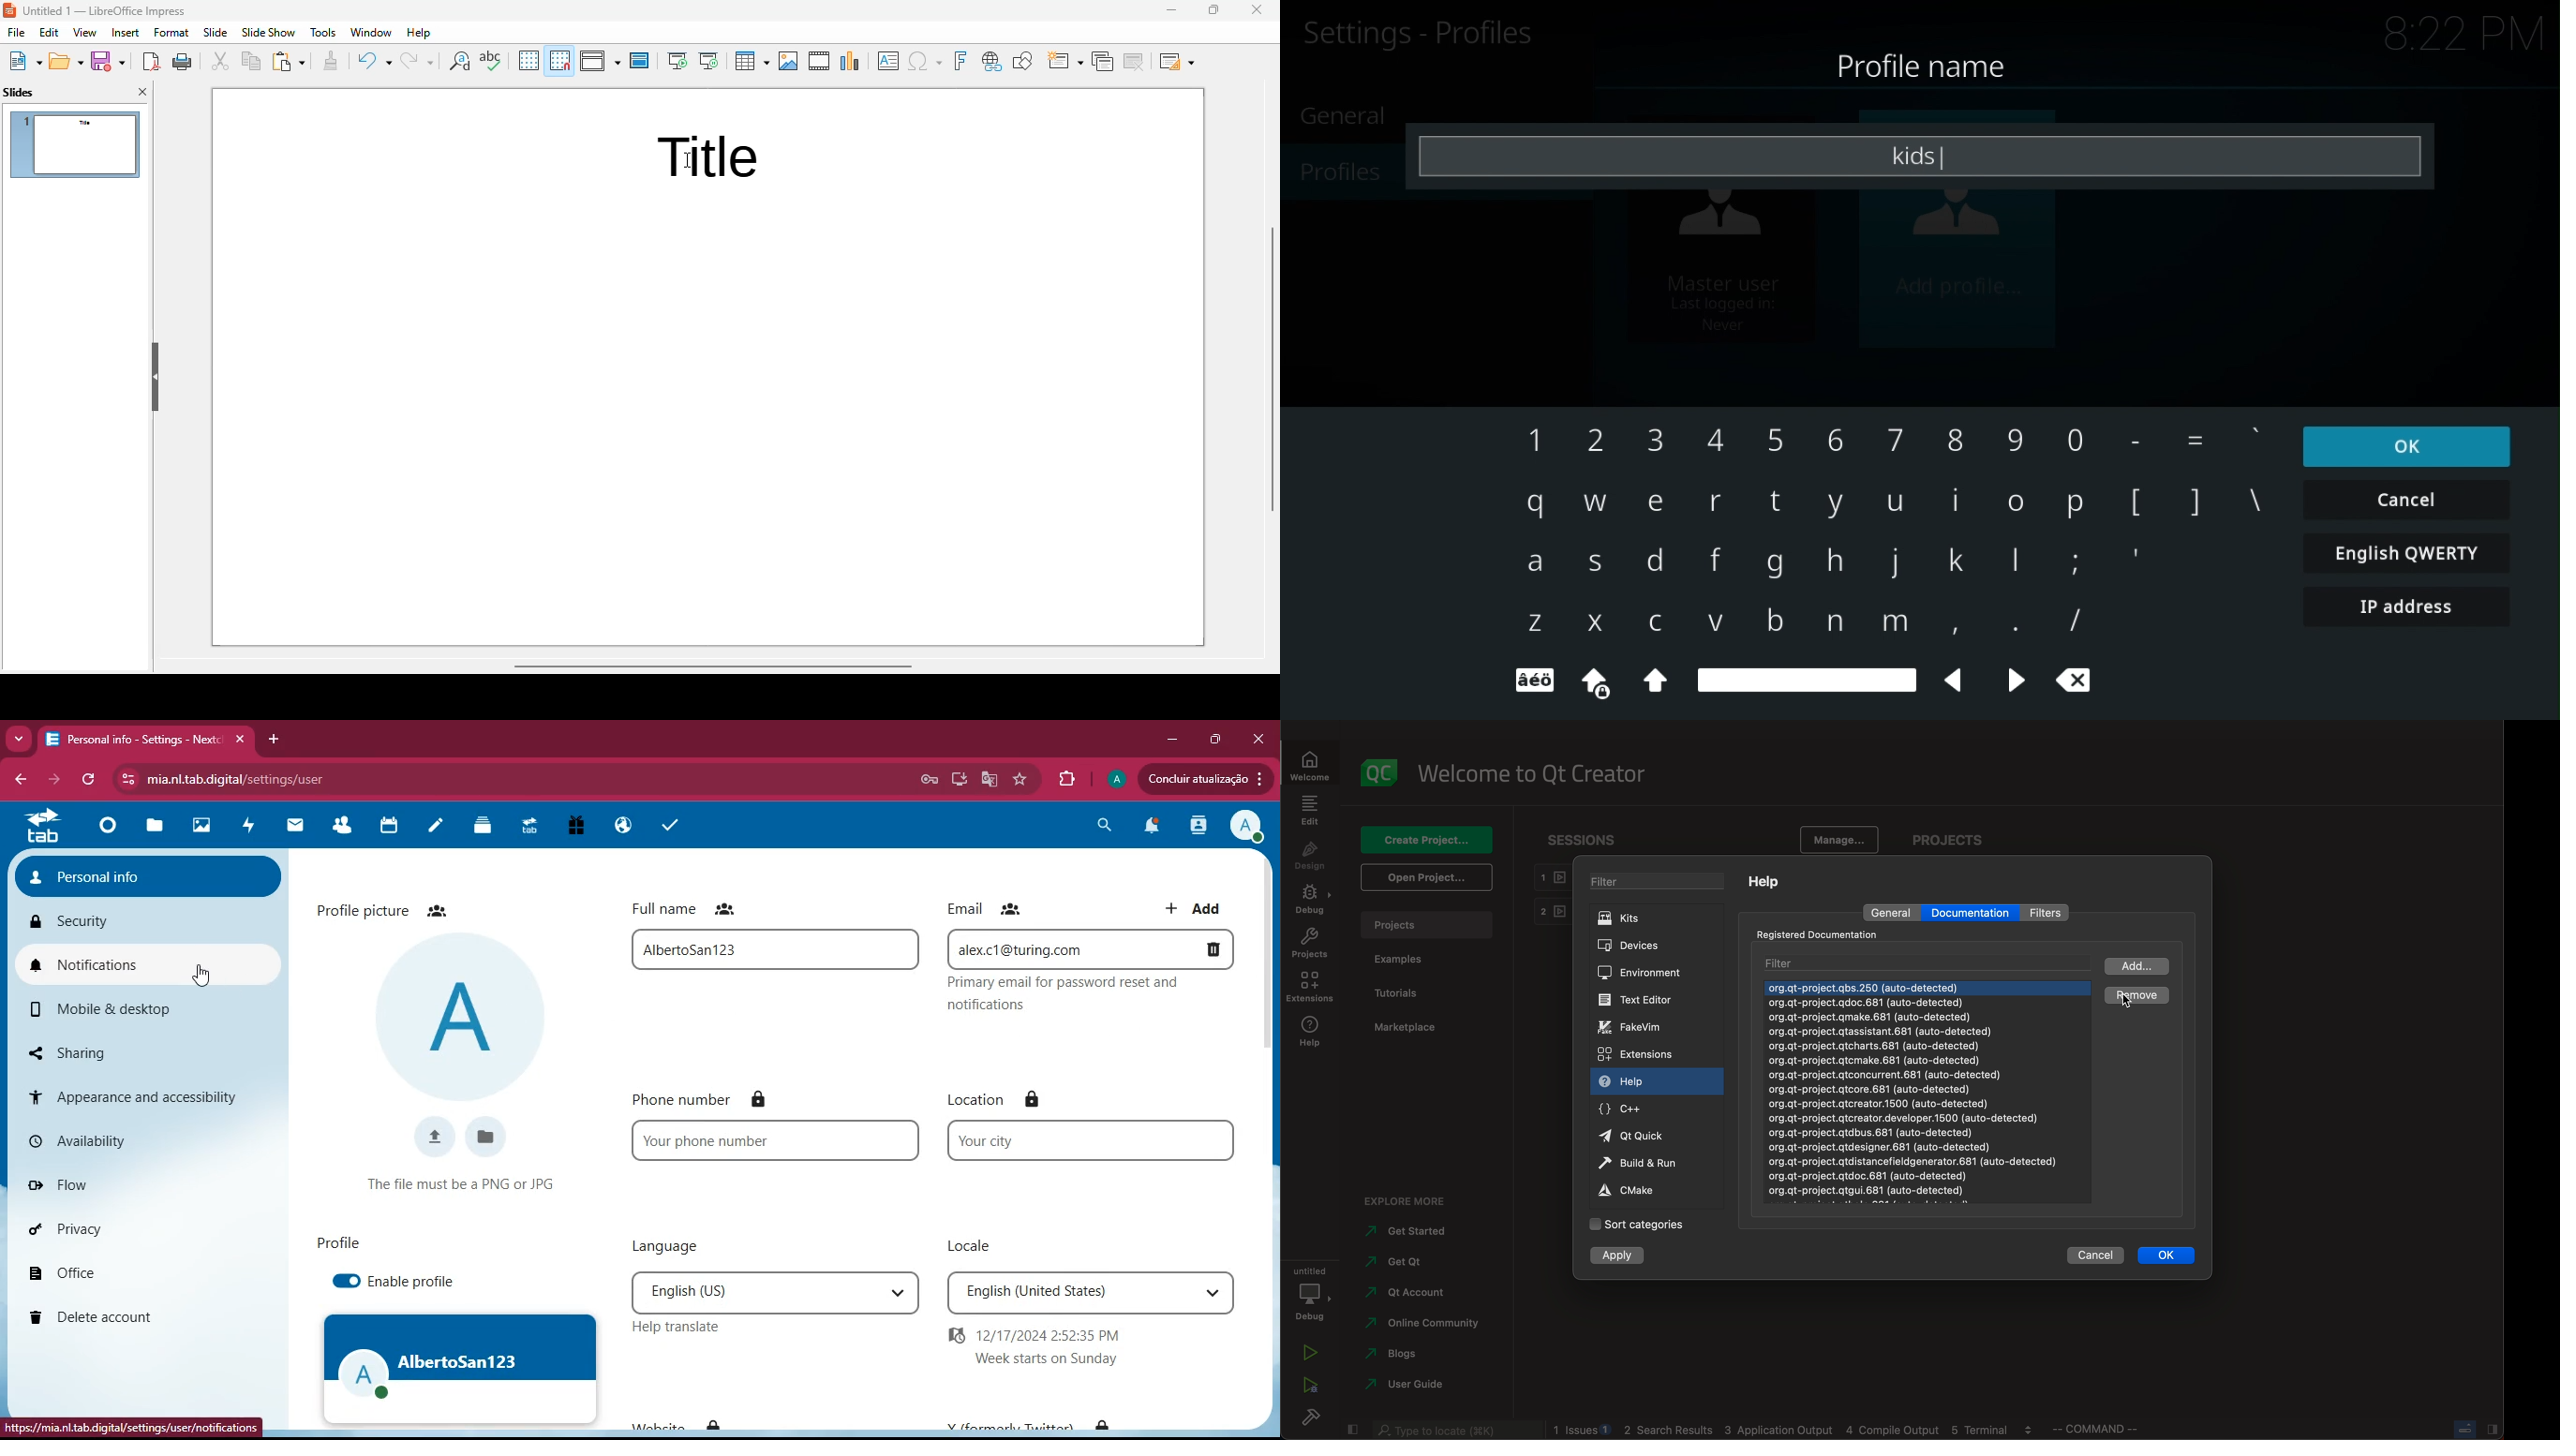  I want to click on tasks, so click(670, 823).